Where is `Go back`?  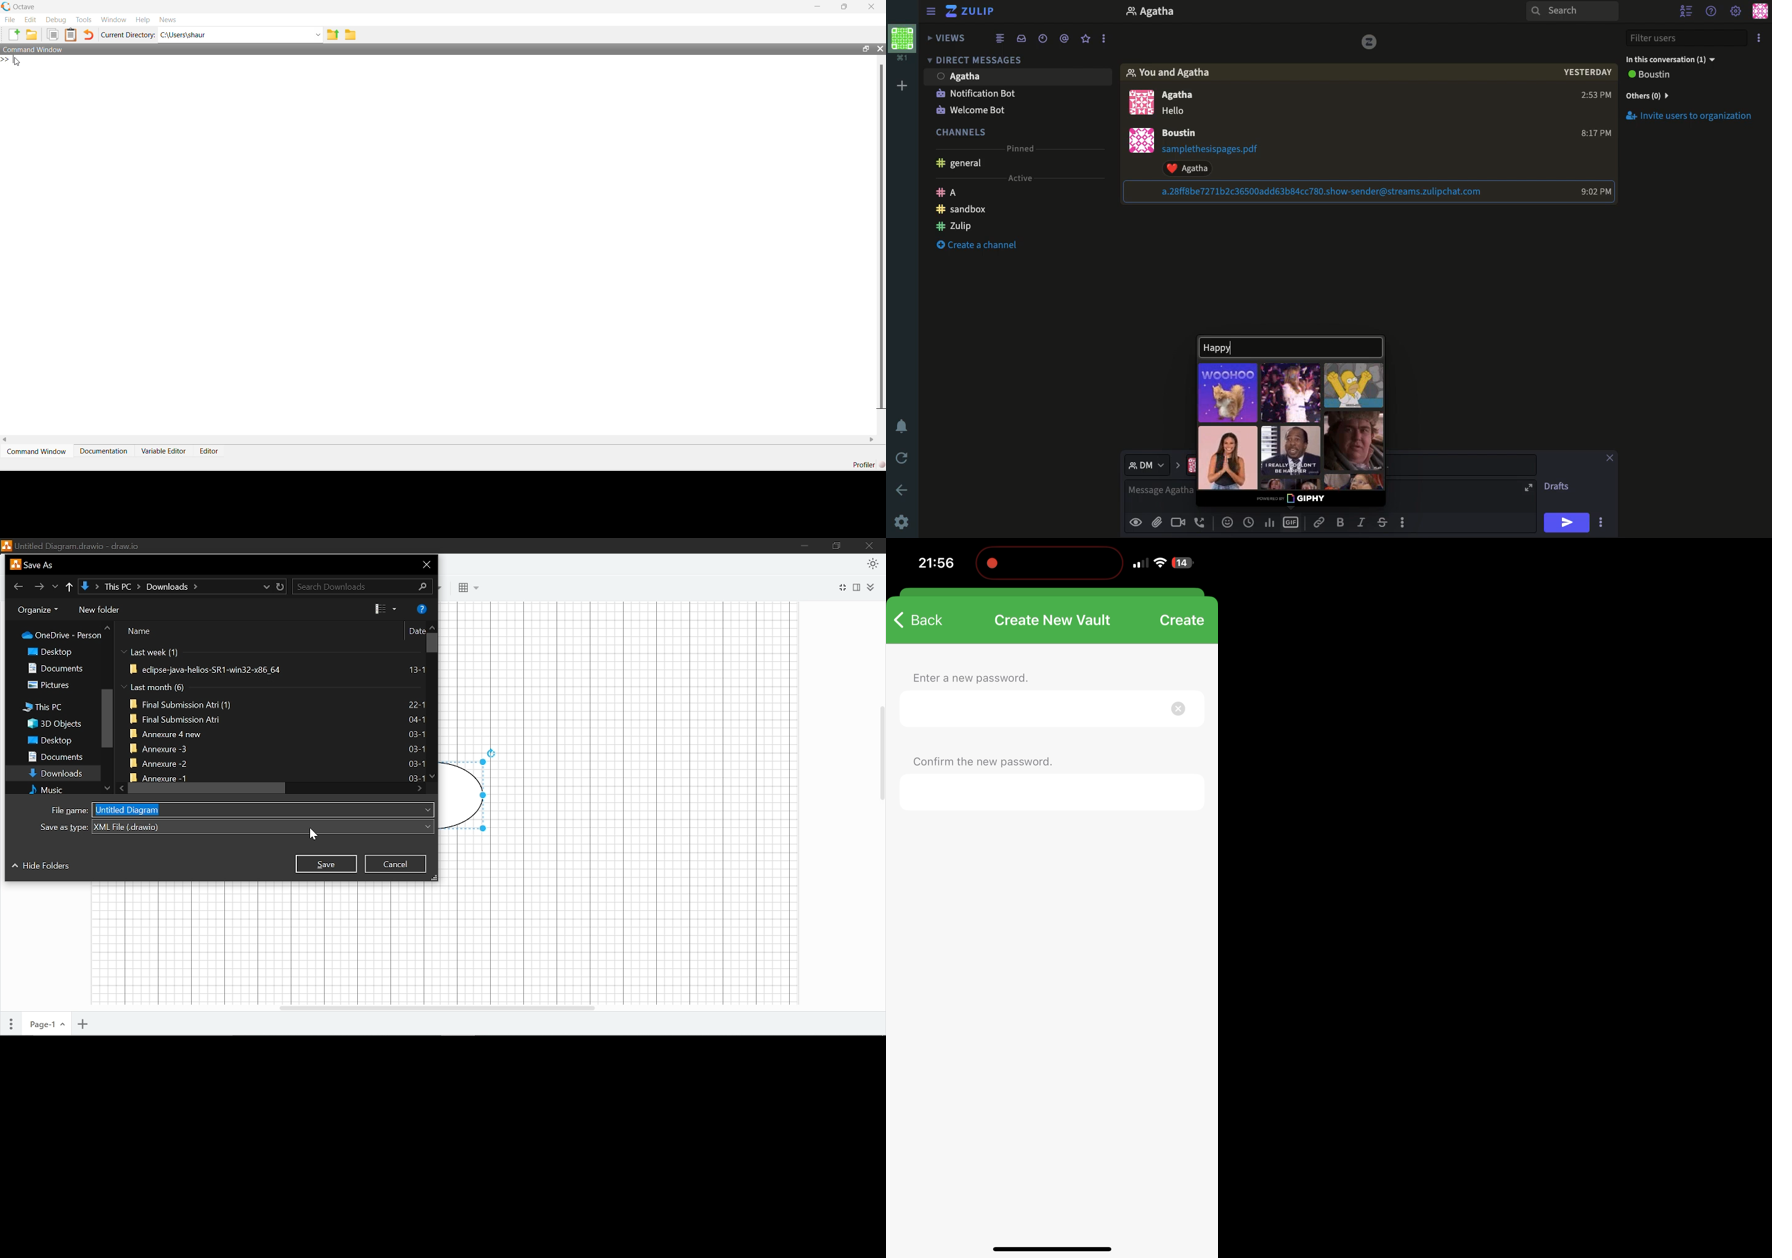 Go back is located at coordinates (903, 490).